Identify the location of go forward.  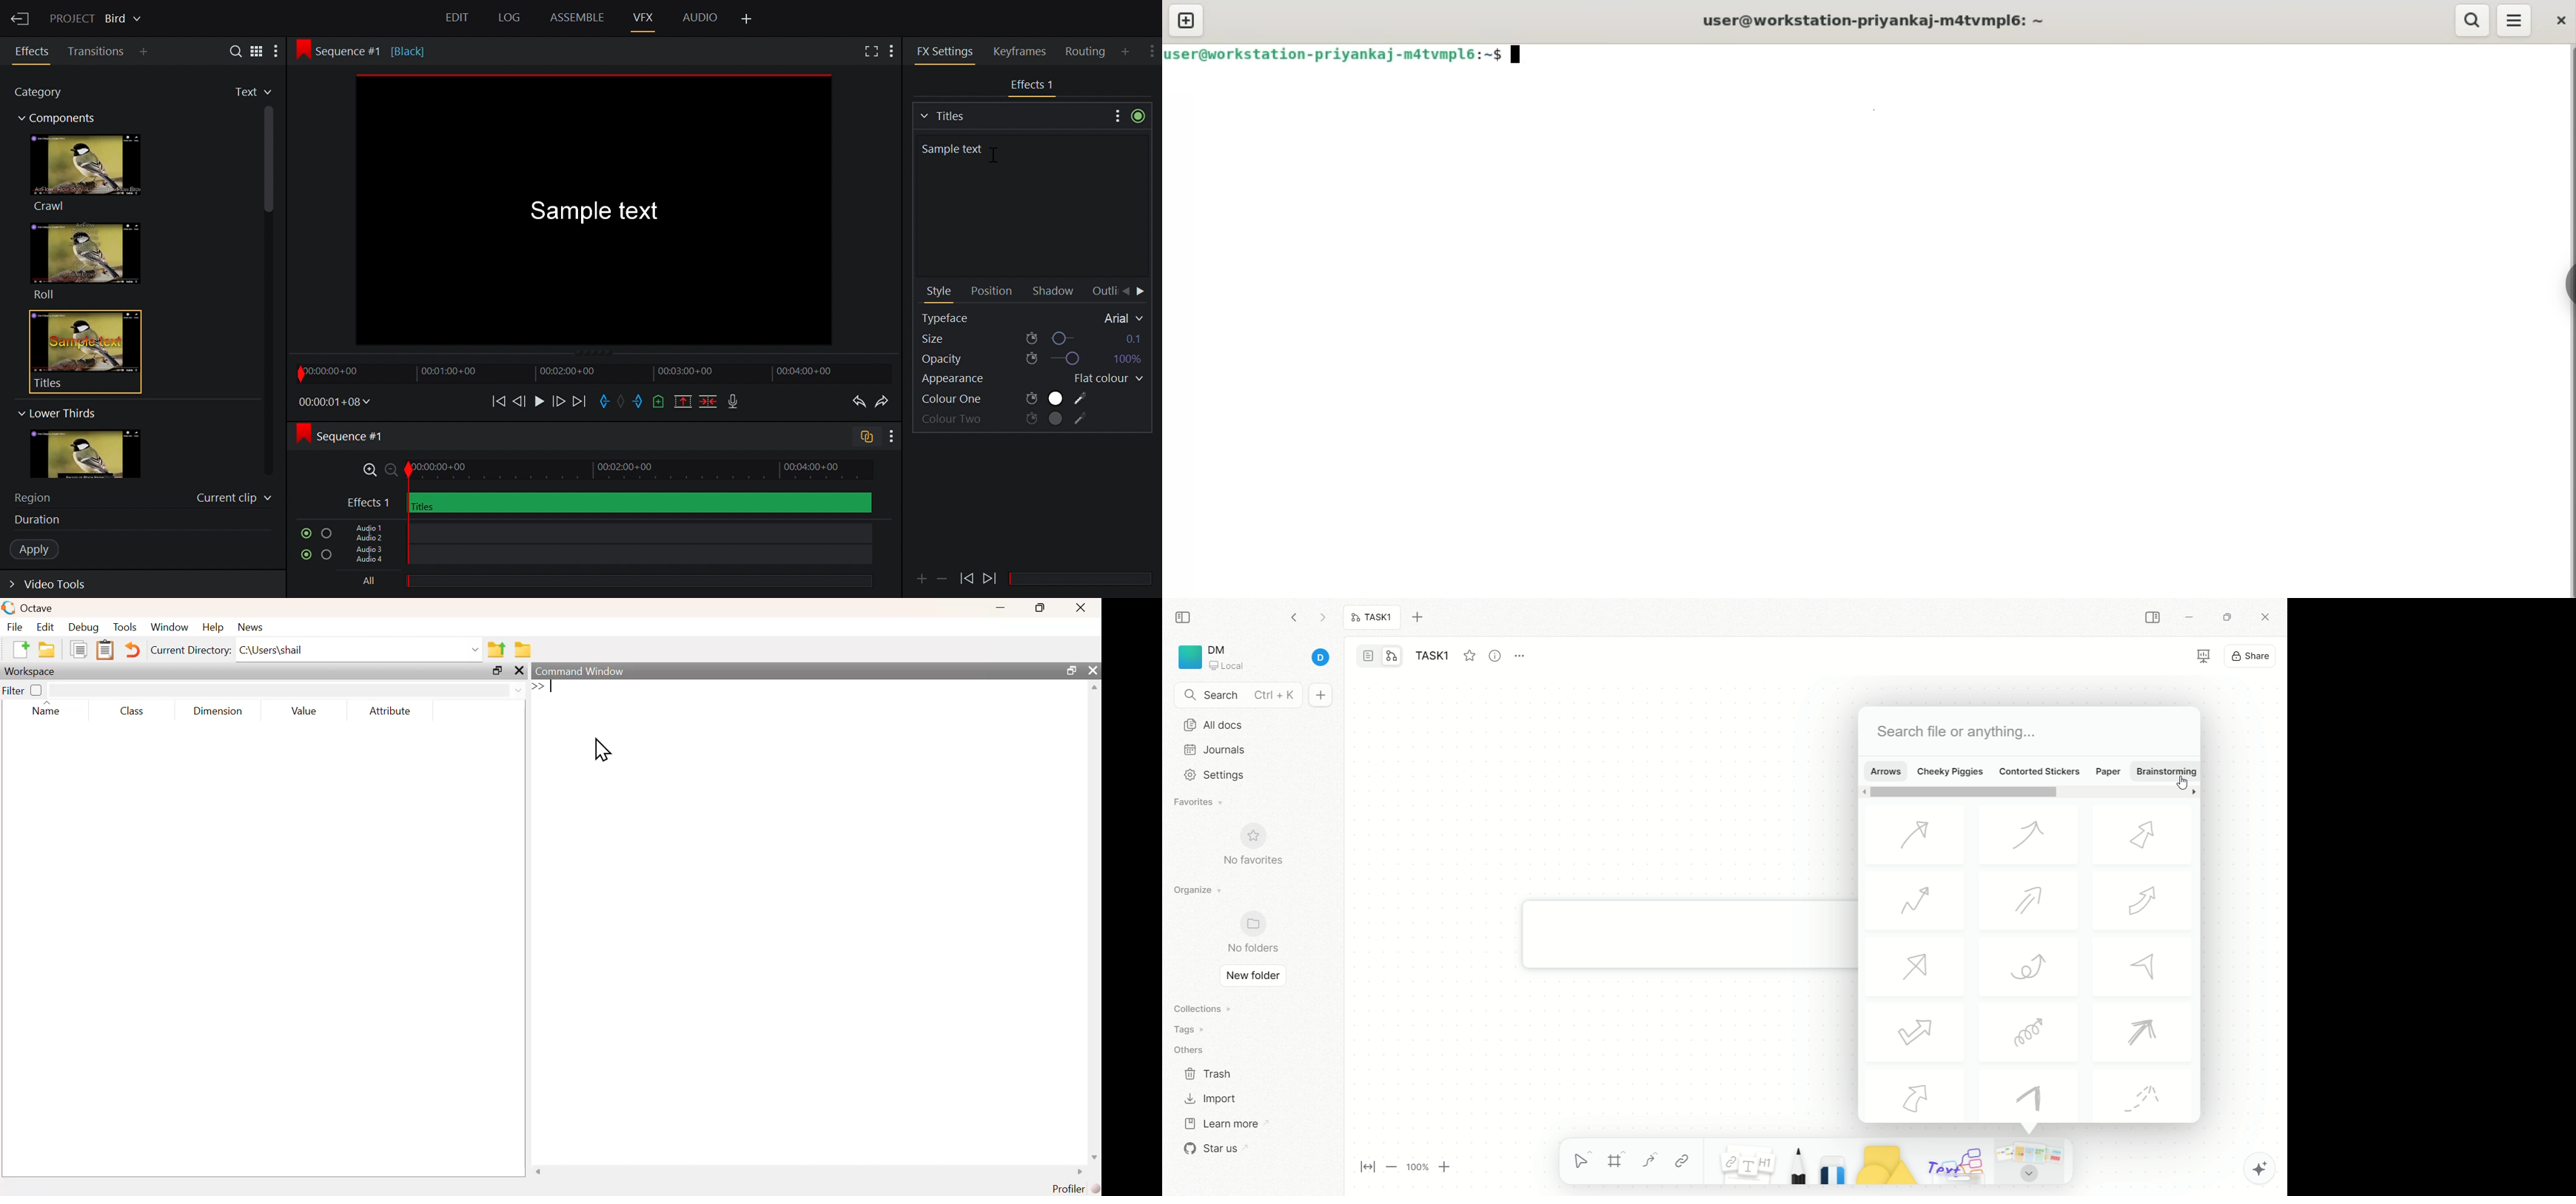
(1322, 620).